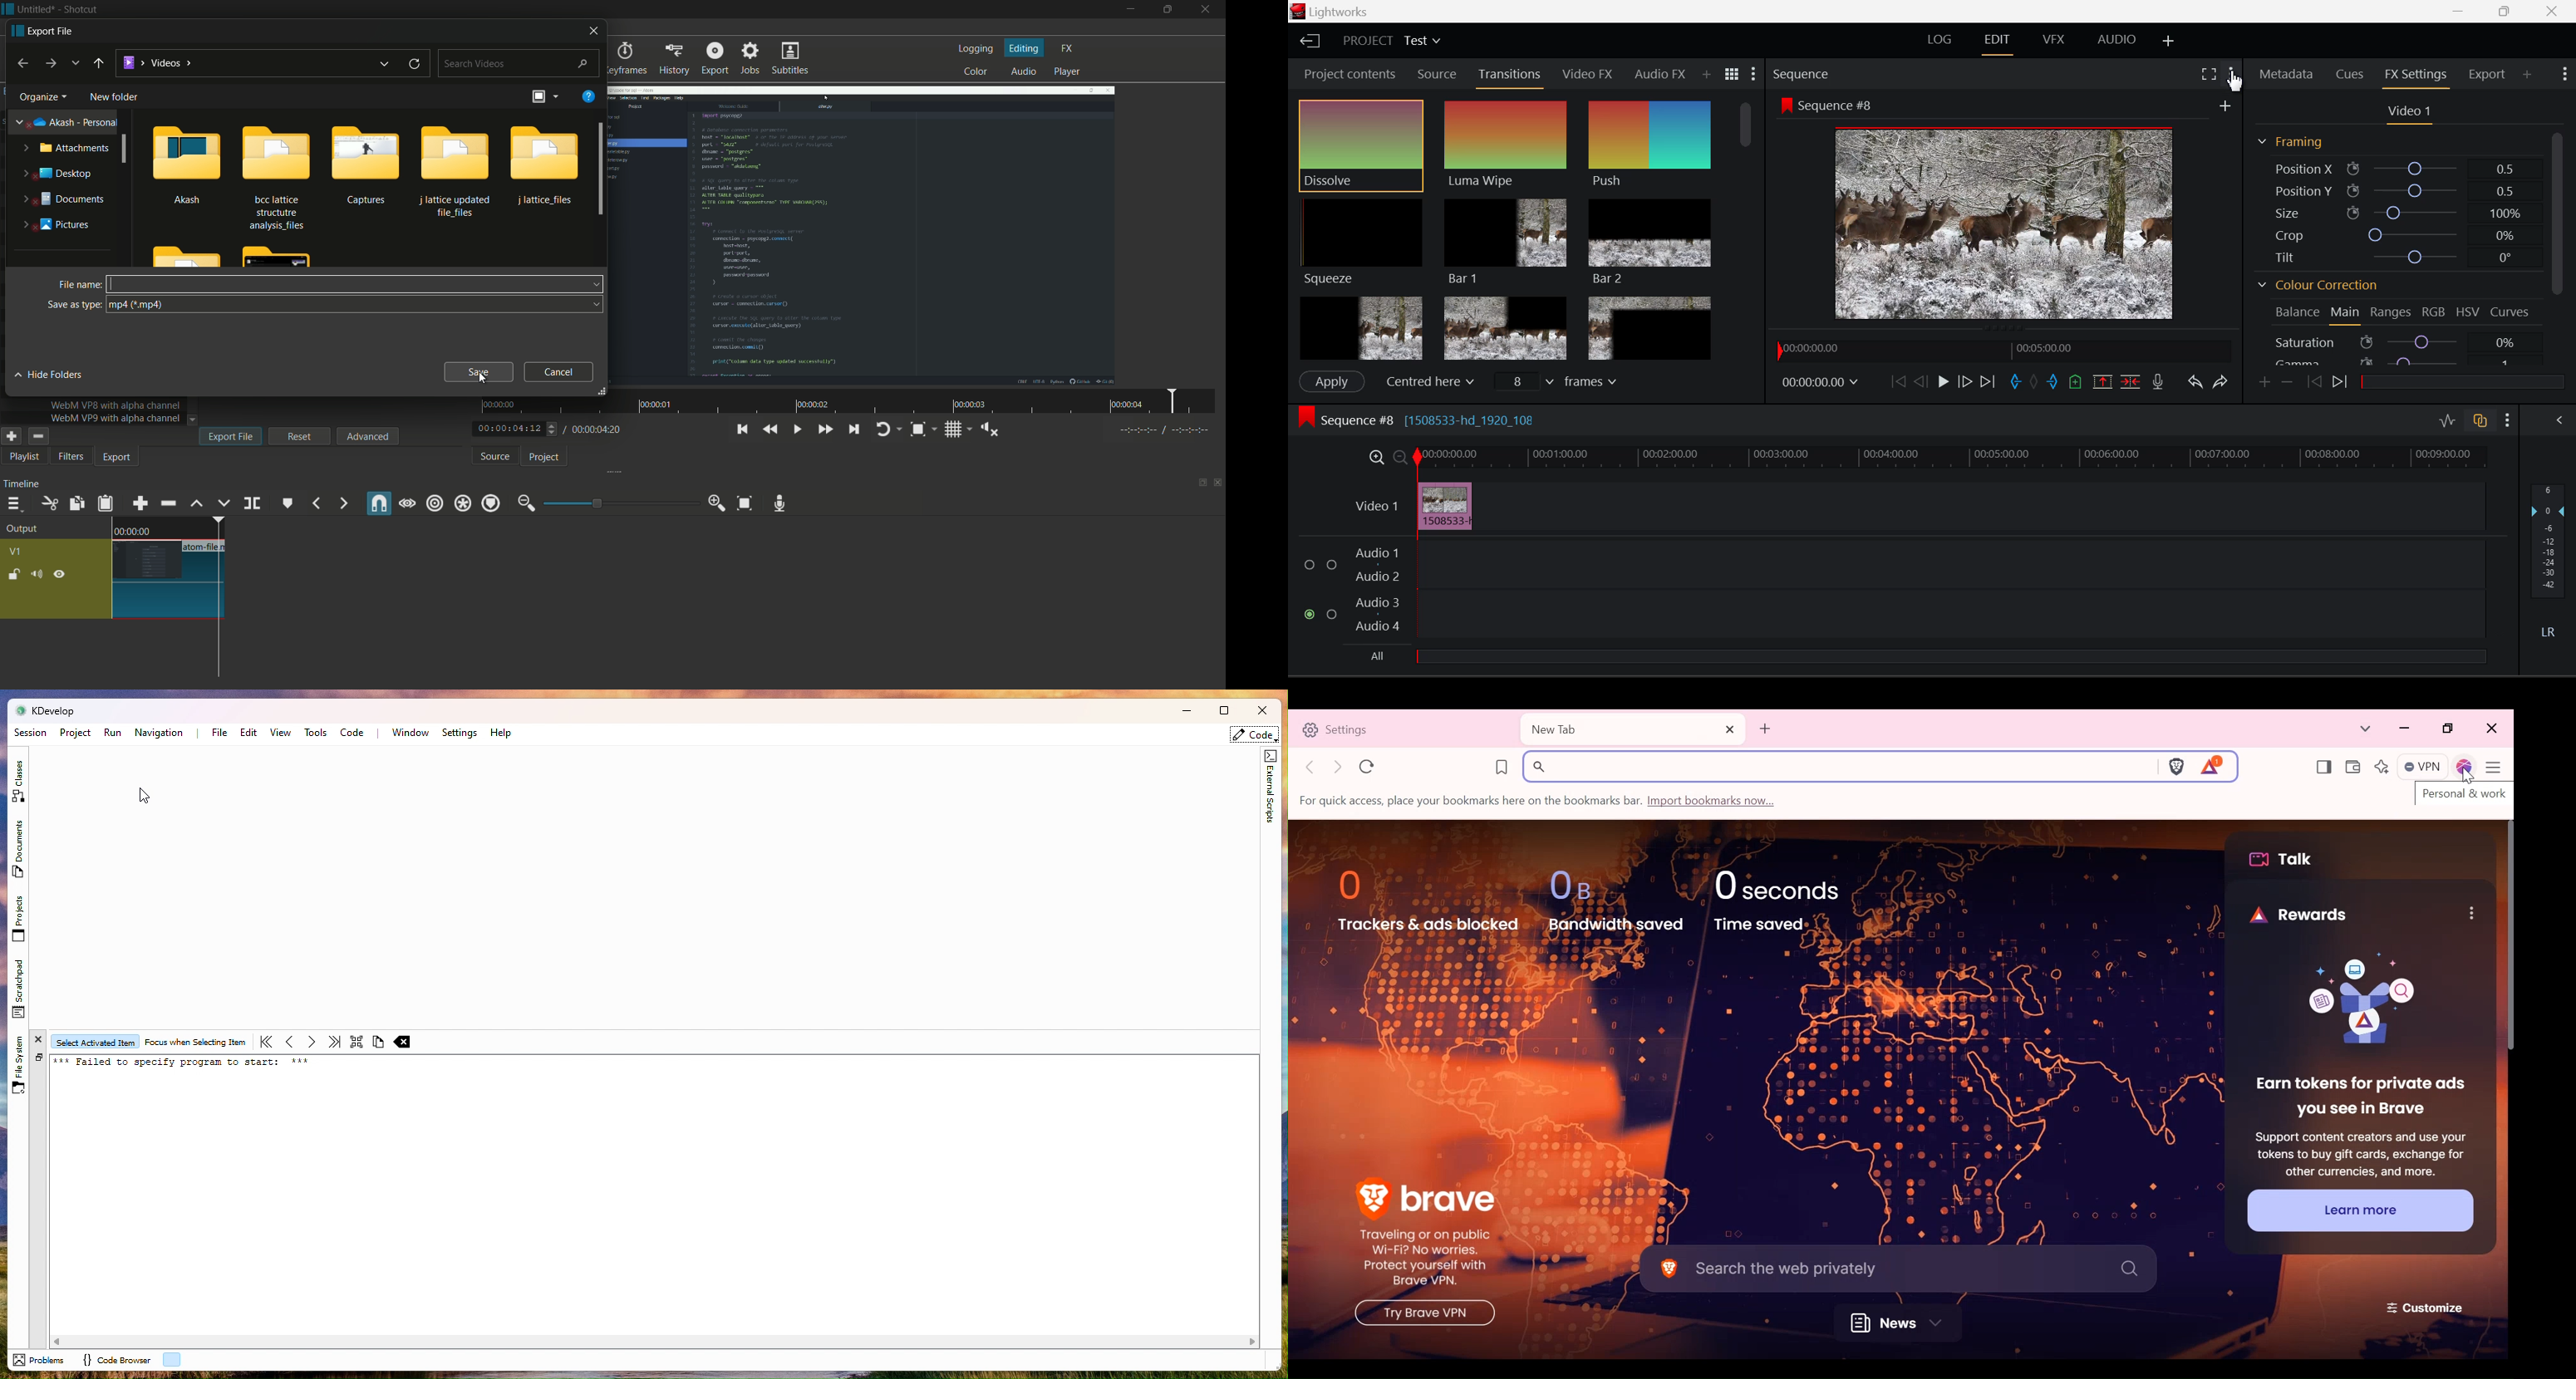  I want to click on overwrite, so click(224, 504).